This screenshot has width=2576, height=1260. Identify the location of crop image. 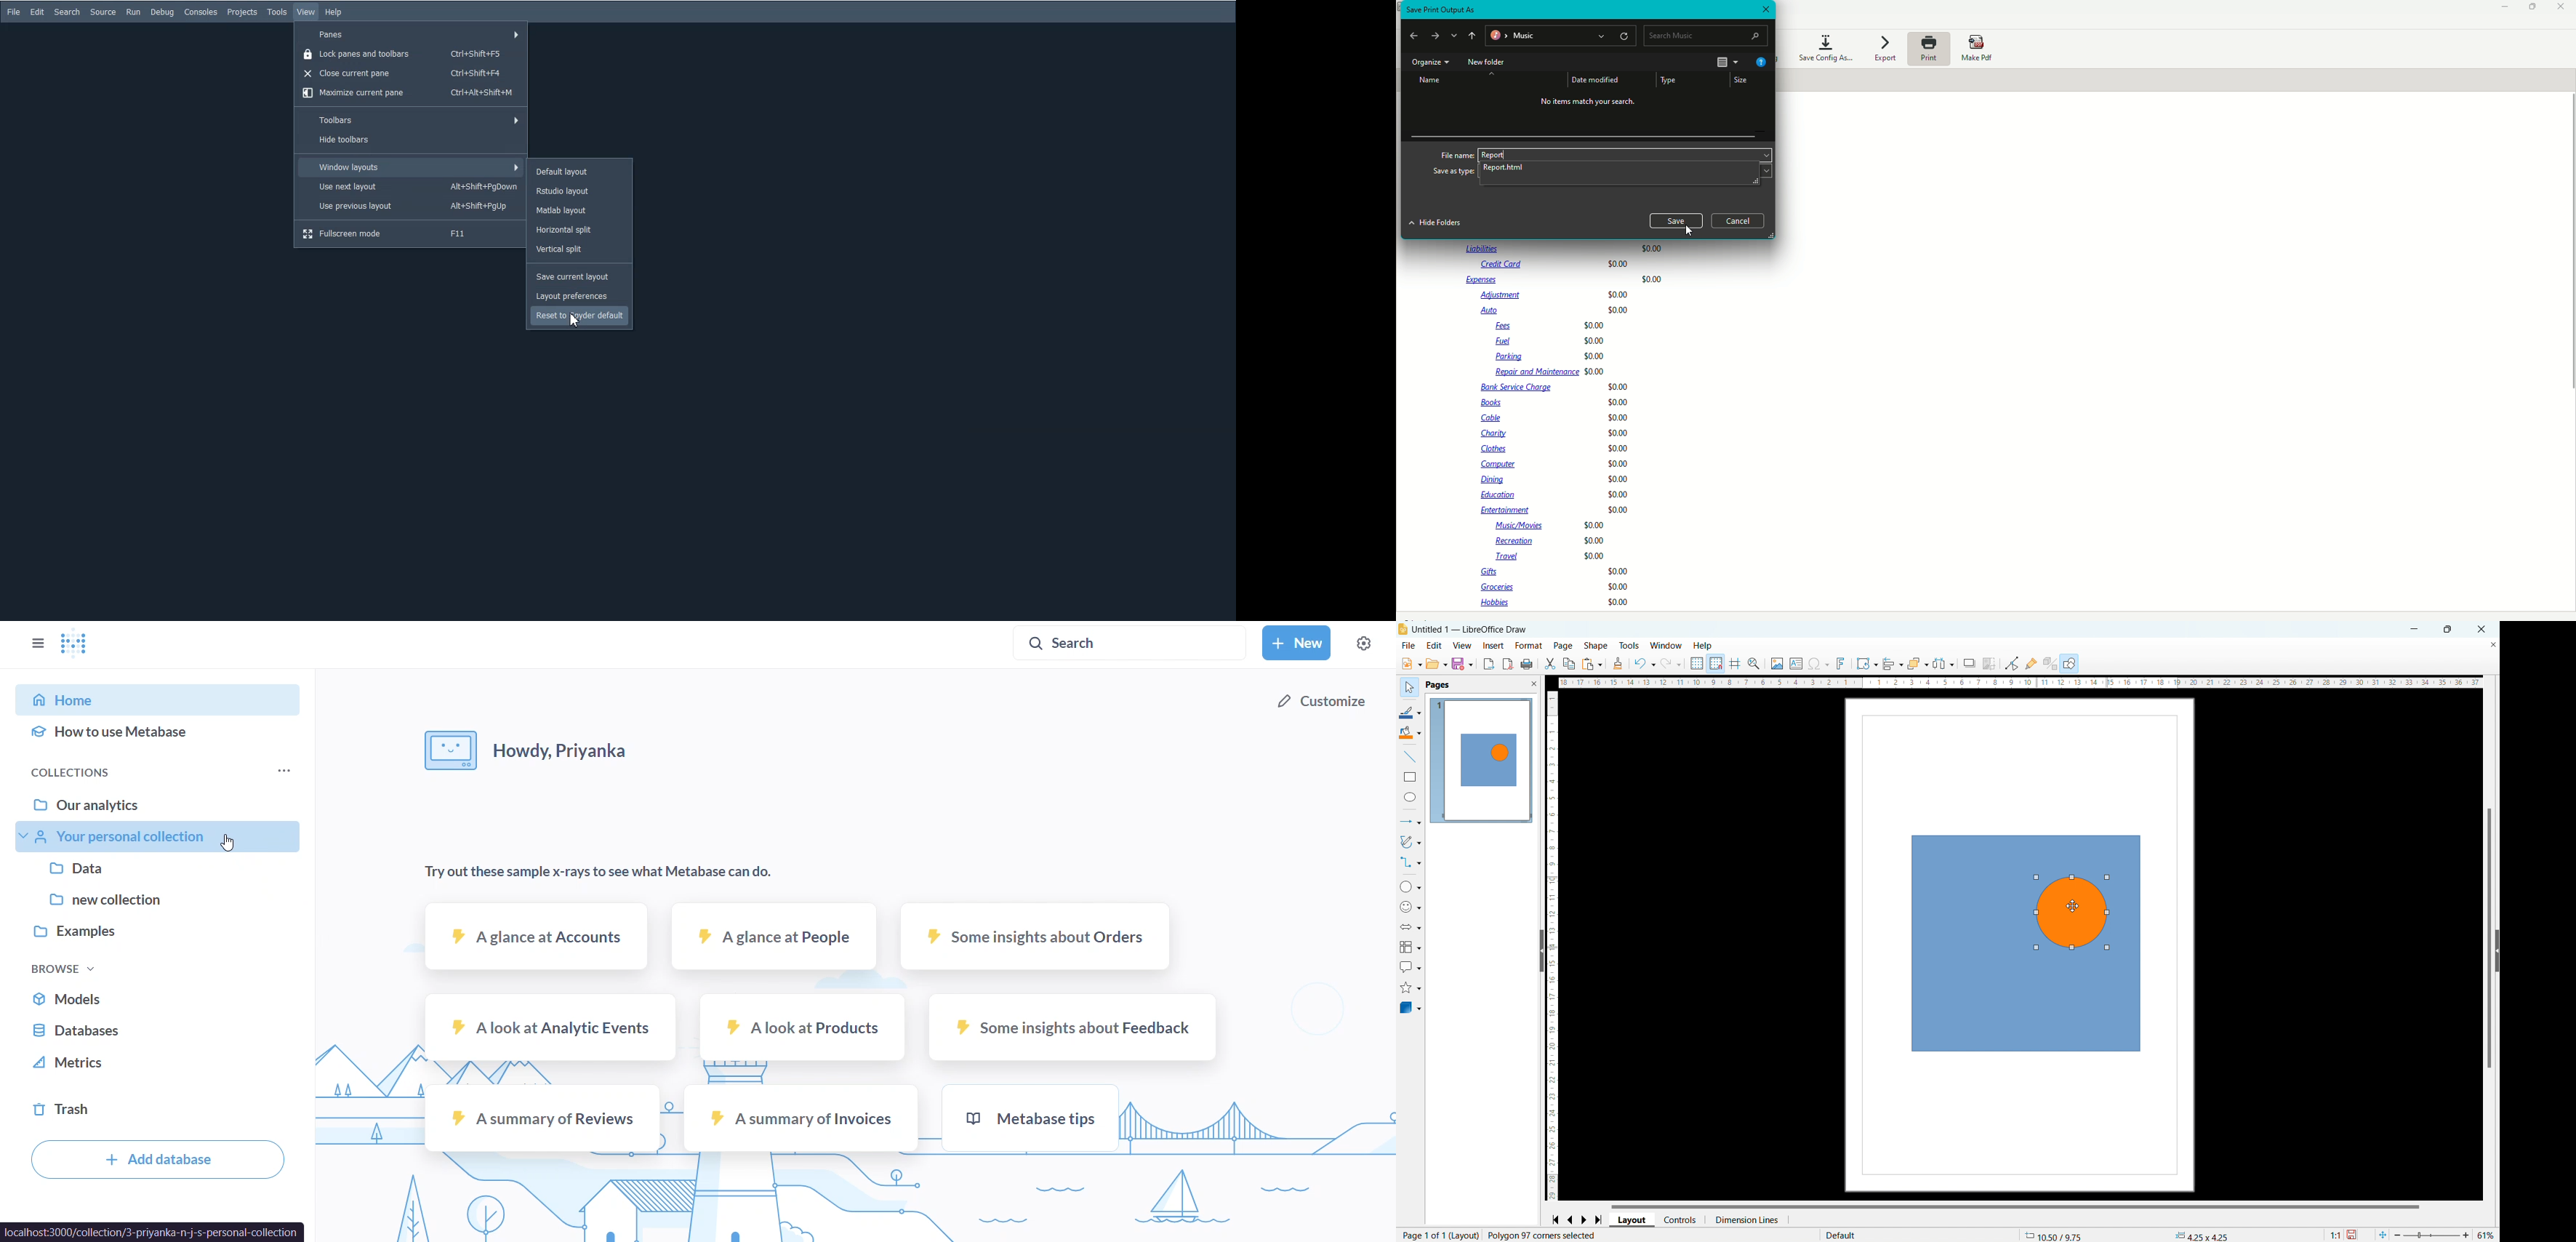
(1989, 663).